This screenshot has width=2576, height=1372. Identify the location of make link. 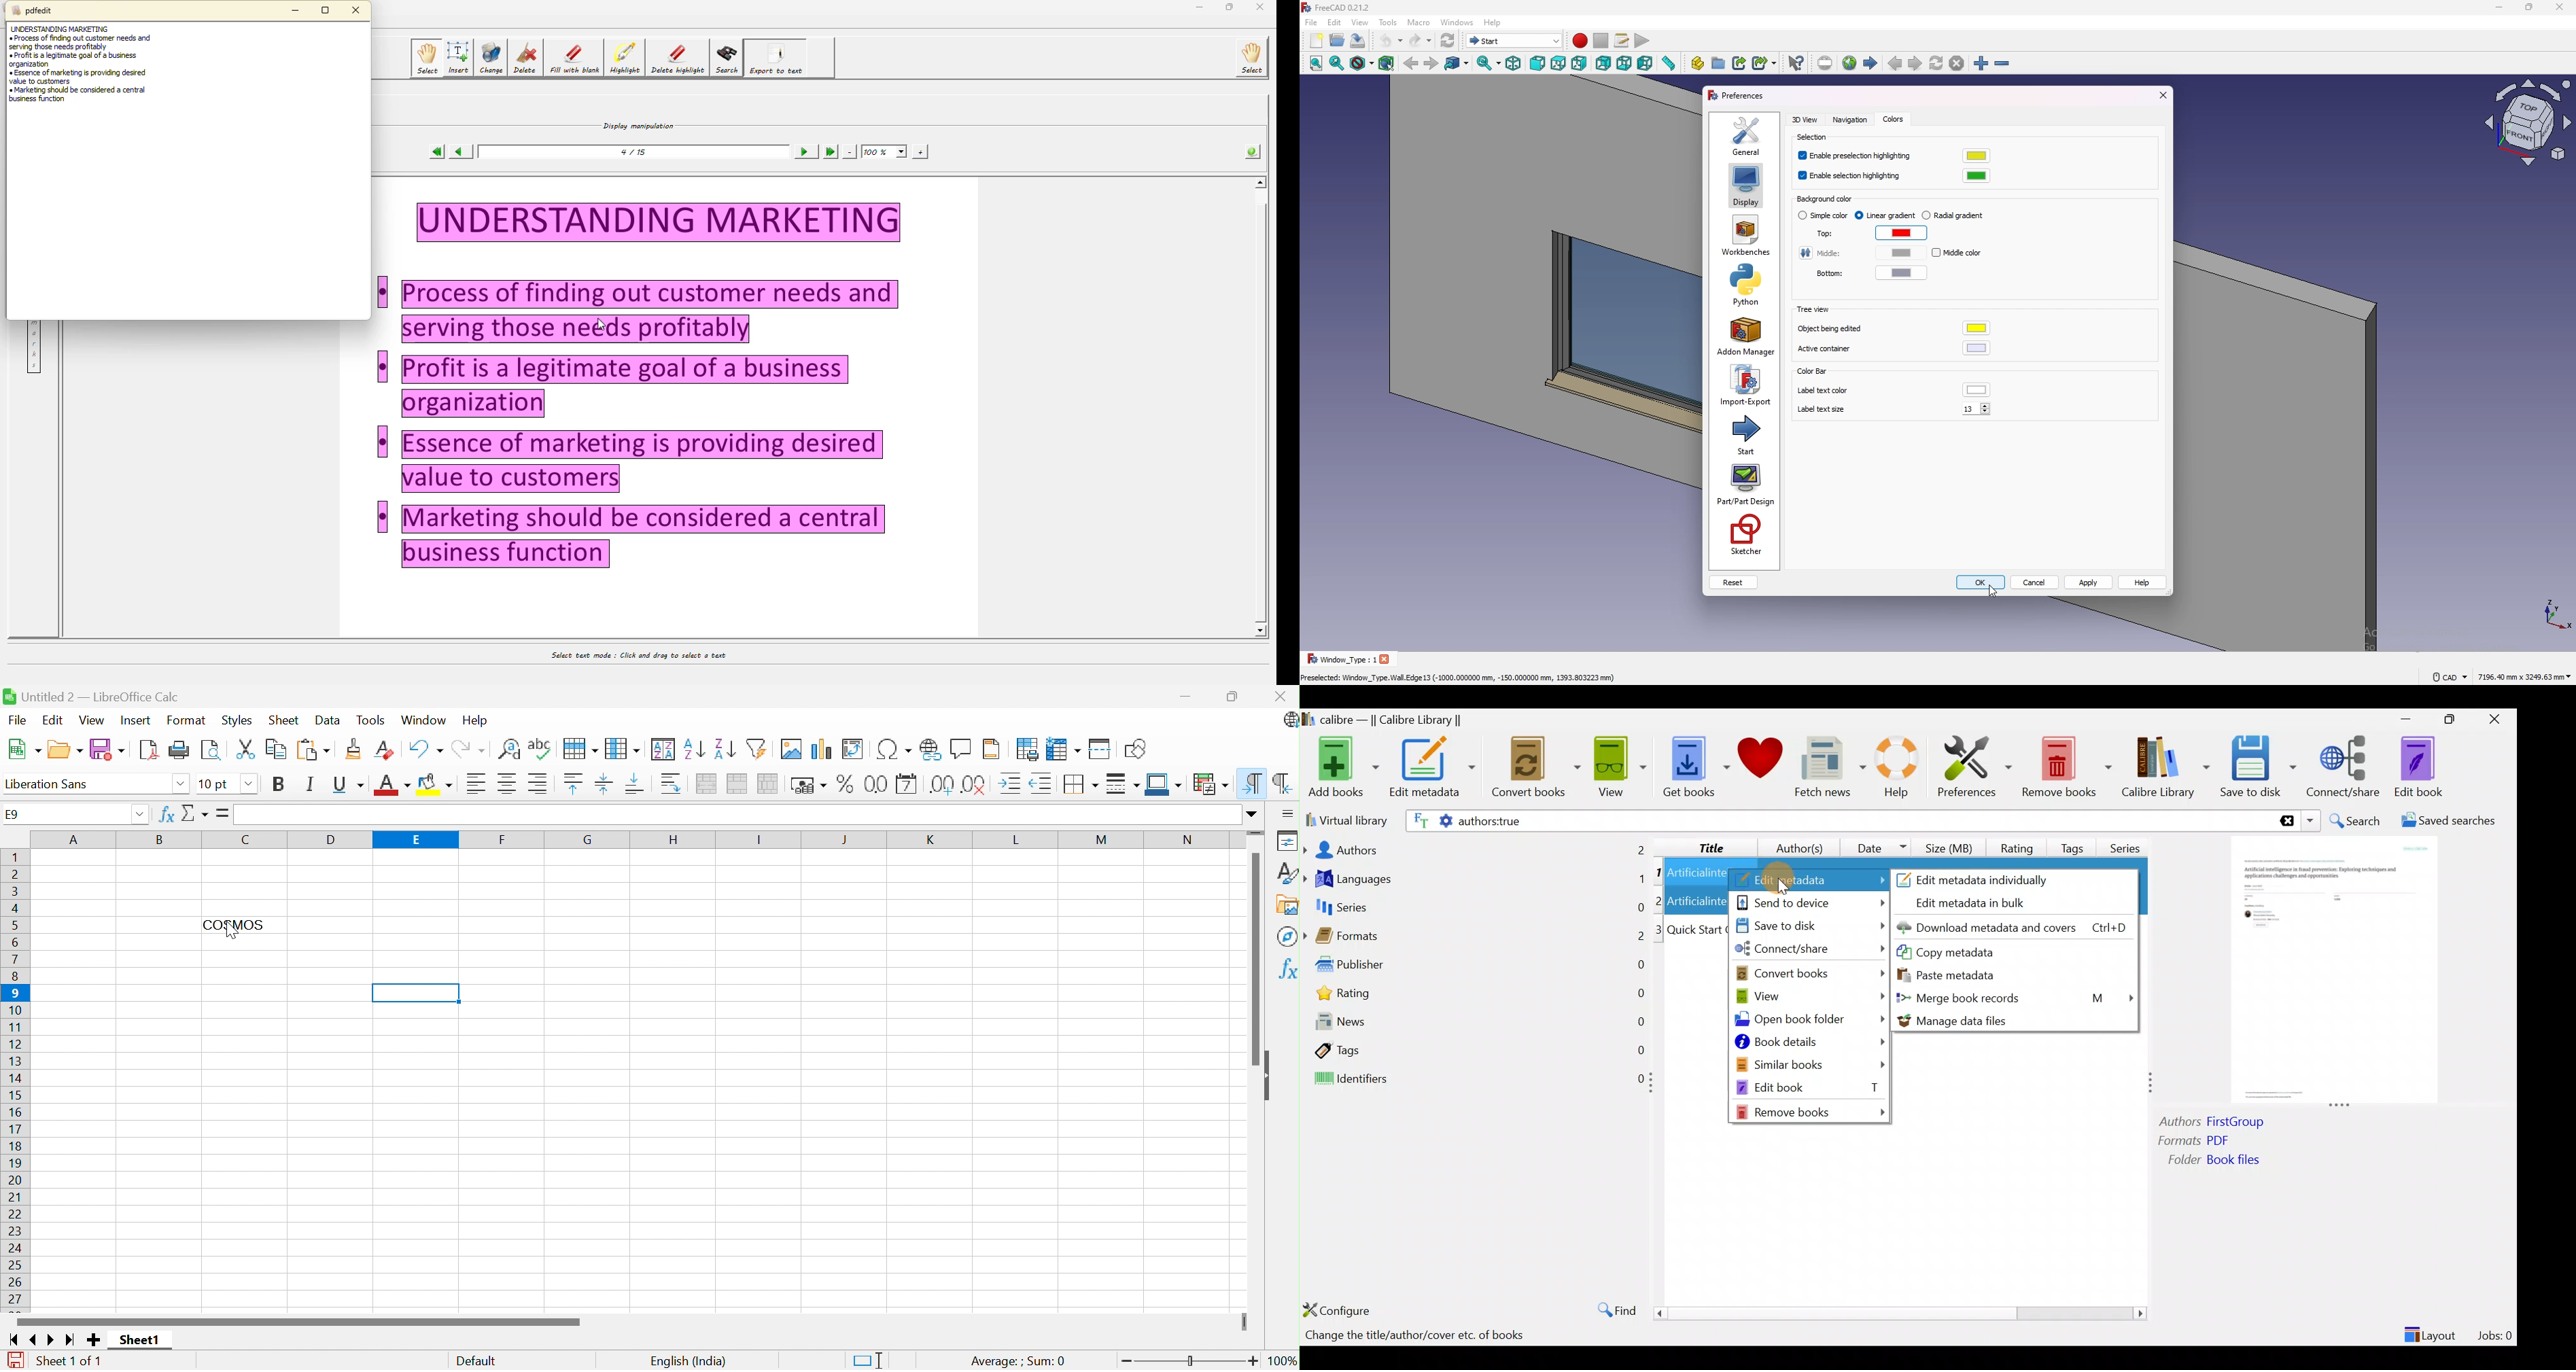
(1741, 62).